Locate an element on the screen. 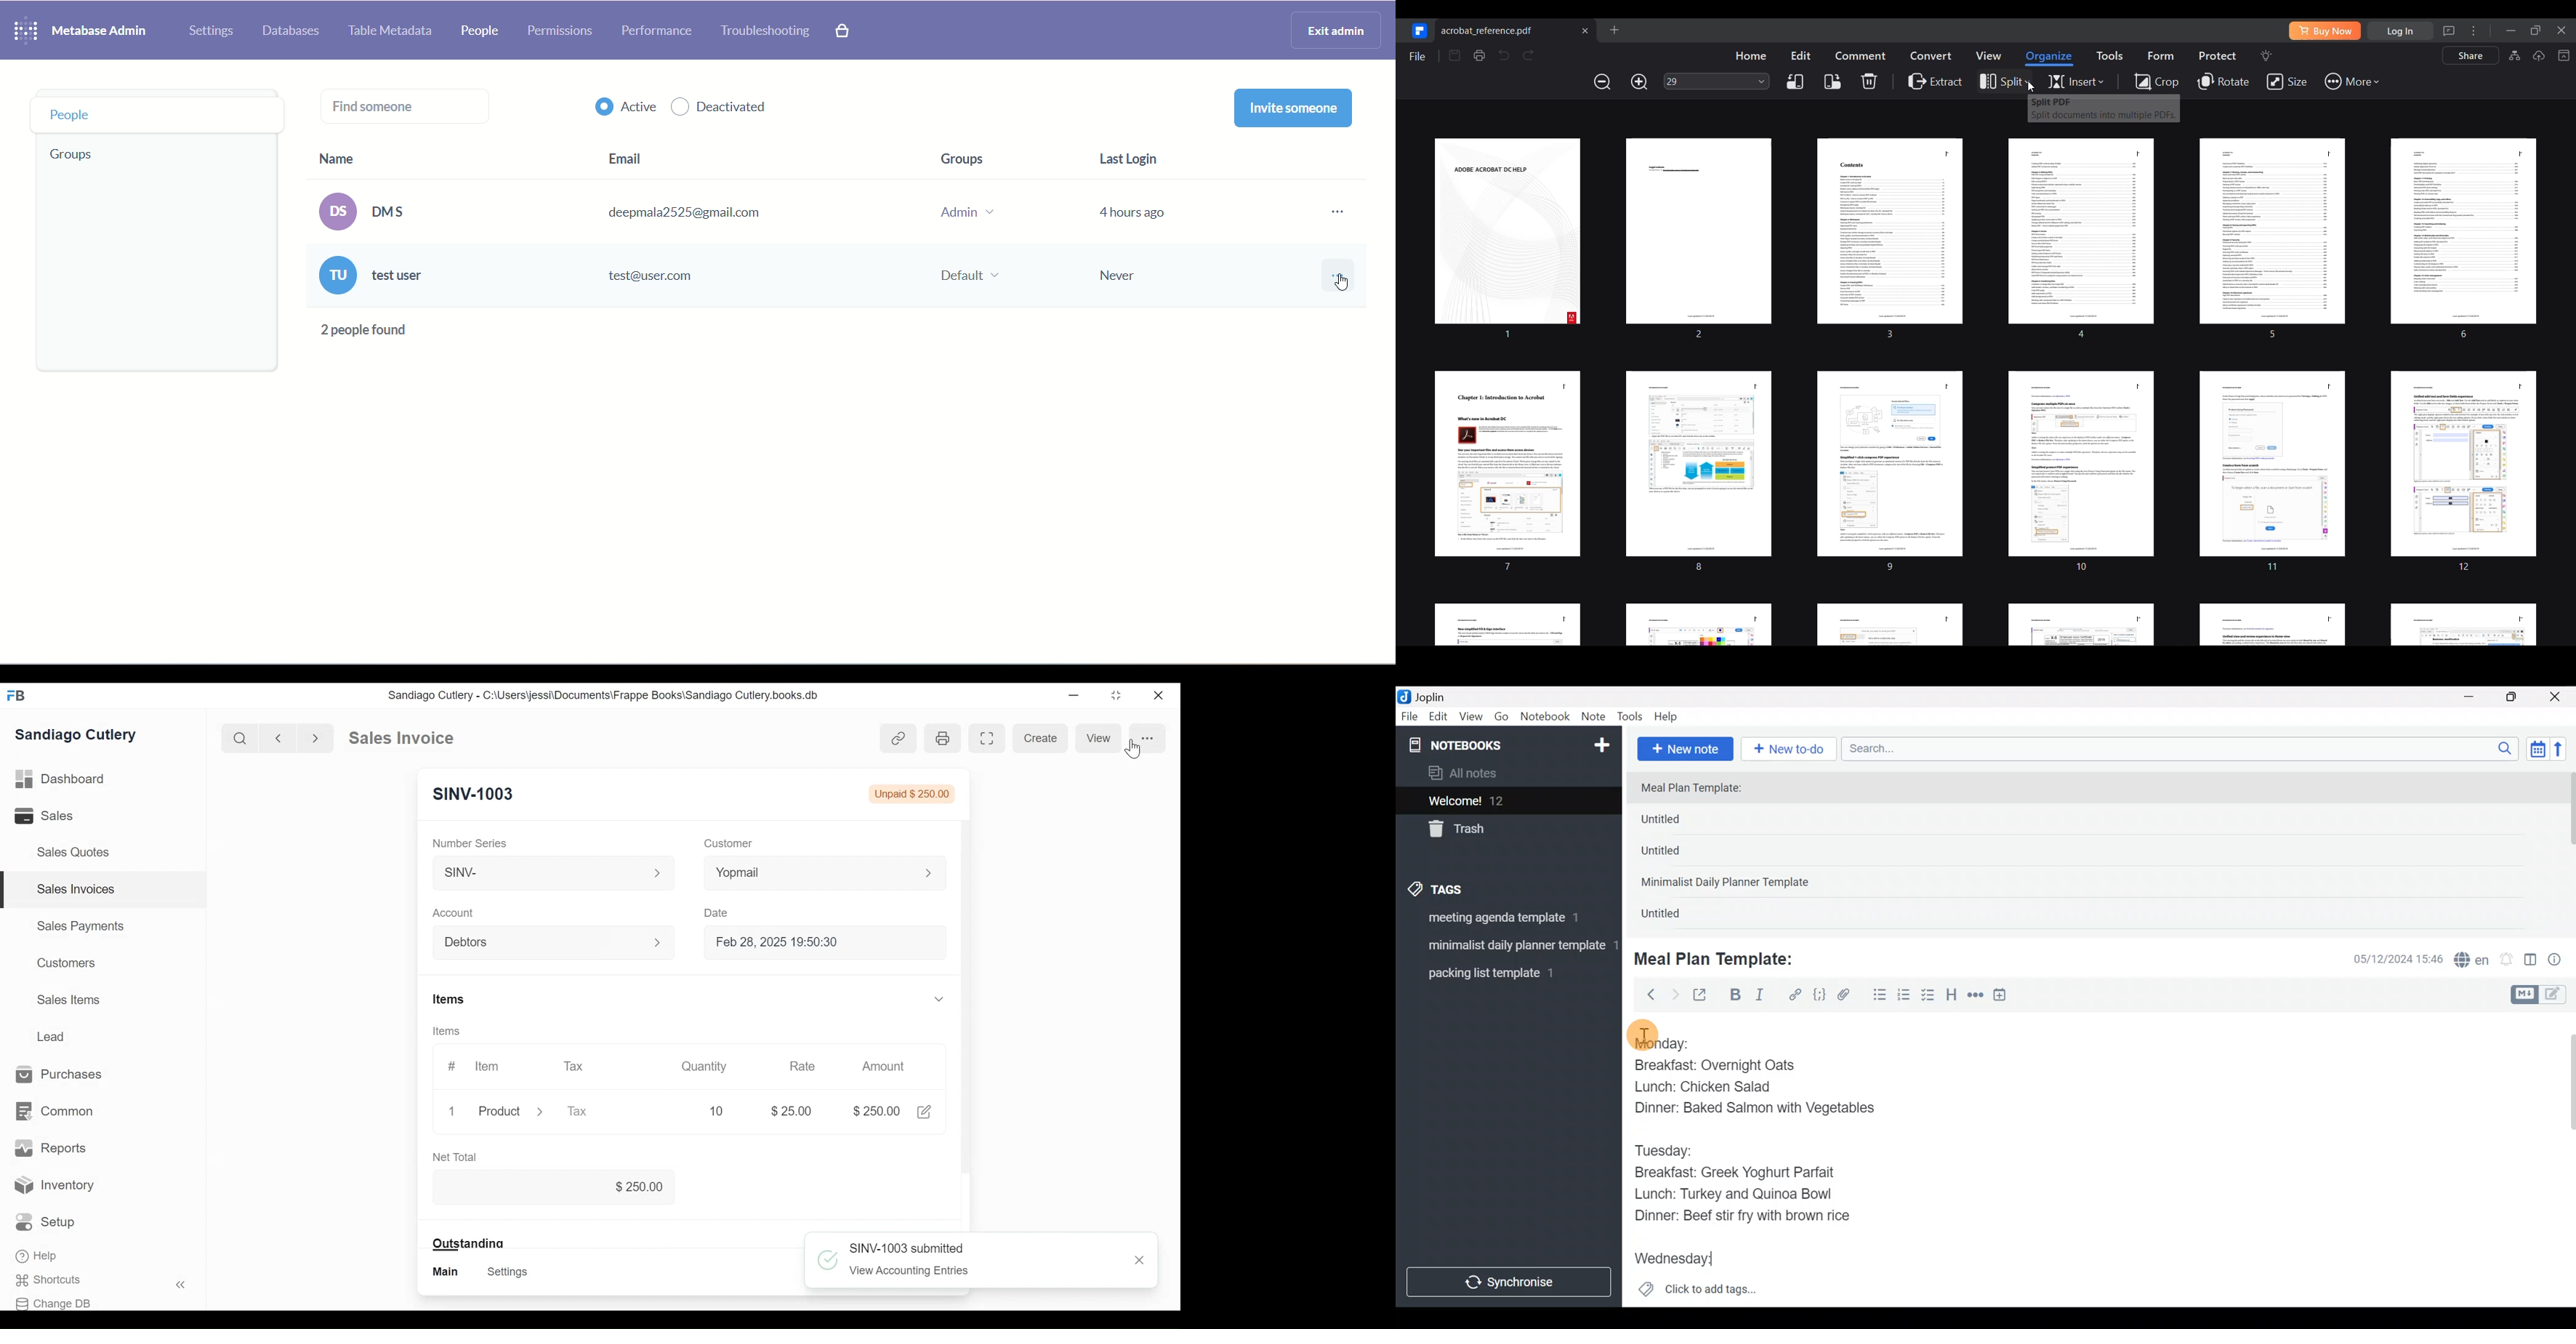  Cursor is located at coordinates (2031, 87).